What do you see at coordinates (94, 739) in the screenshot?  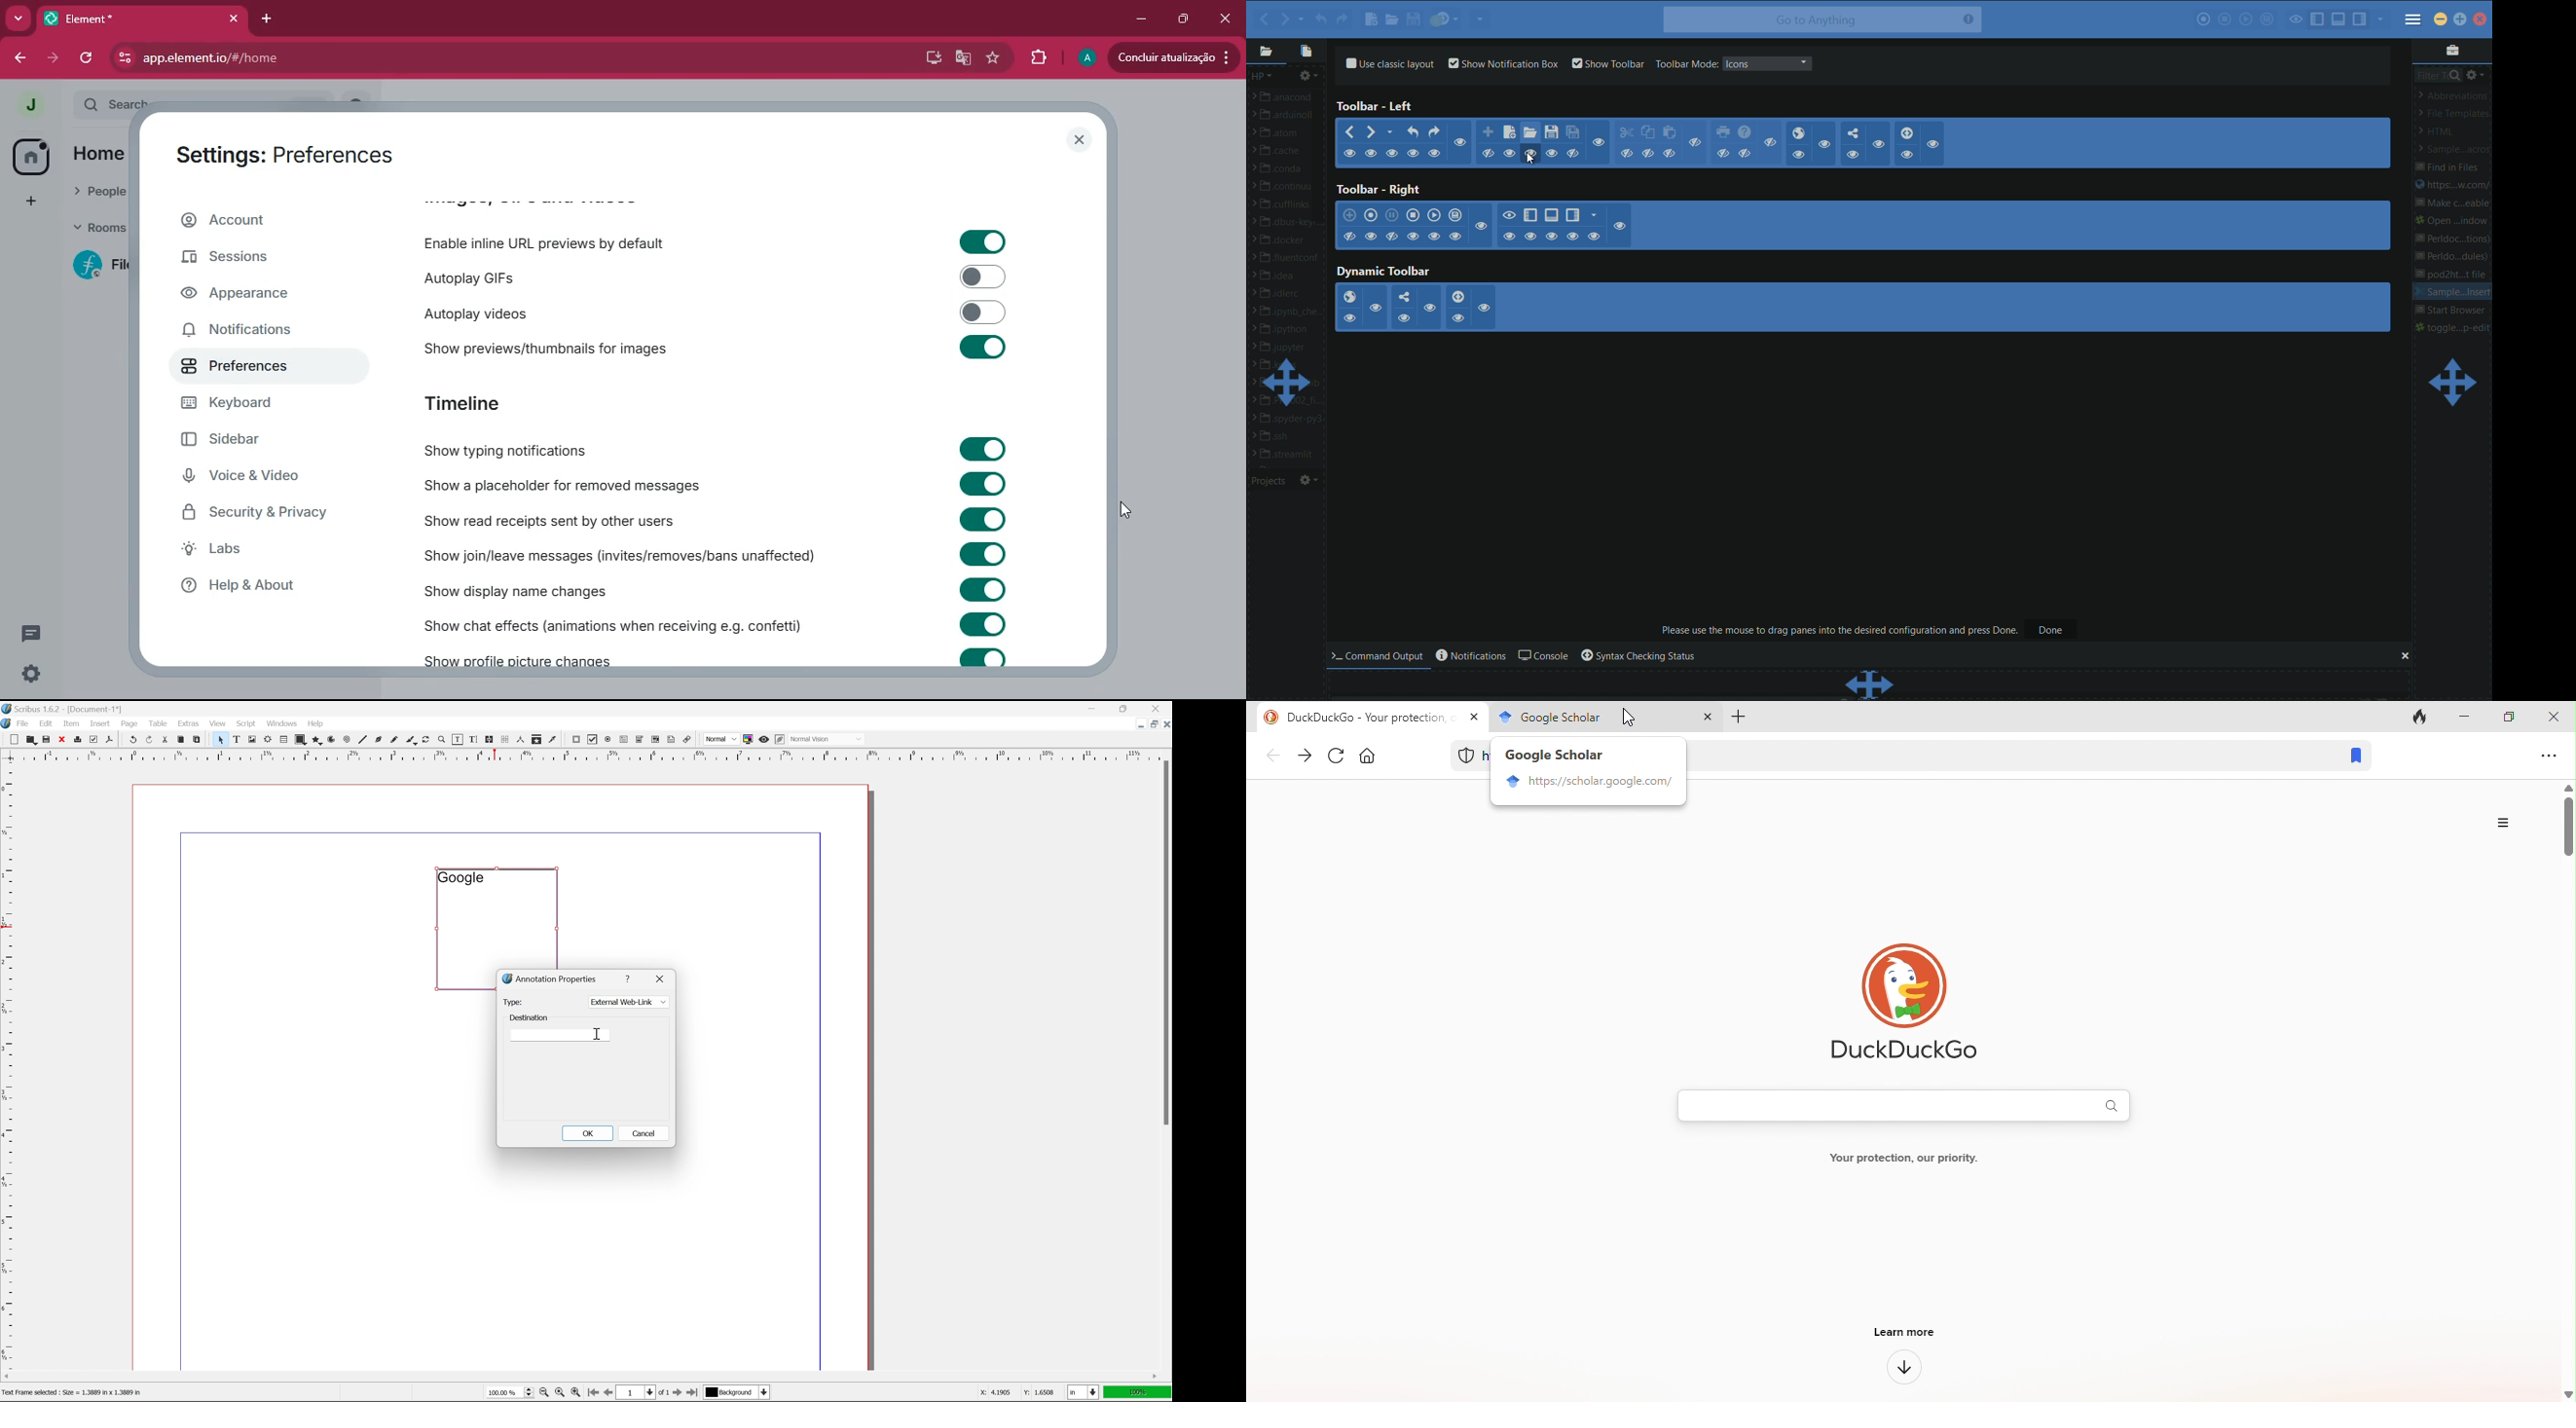 I see `preflight verifier` at bounding box center [94, 739].